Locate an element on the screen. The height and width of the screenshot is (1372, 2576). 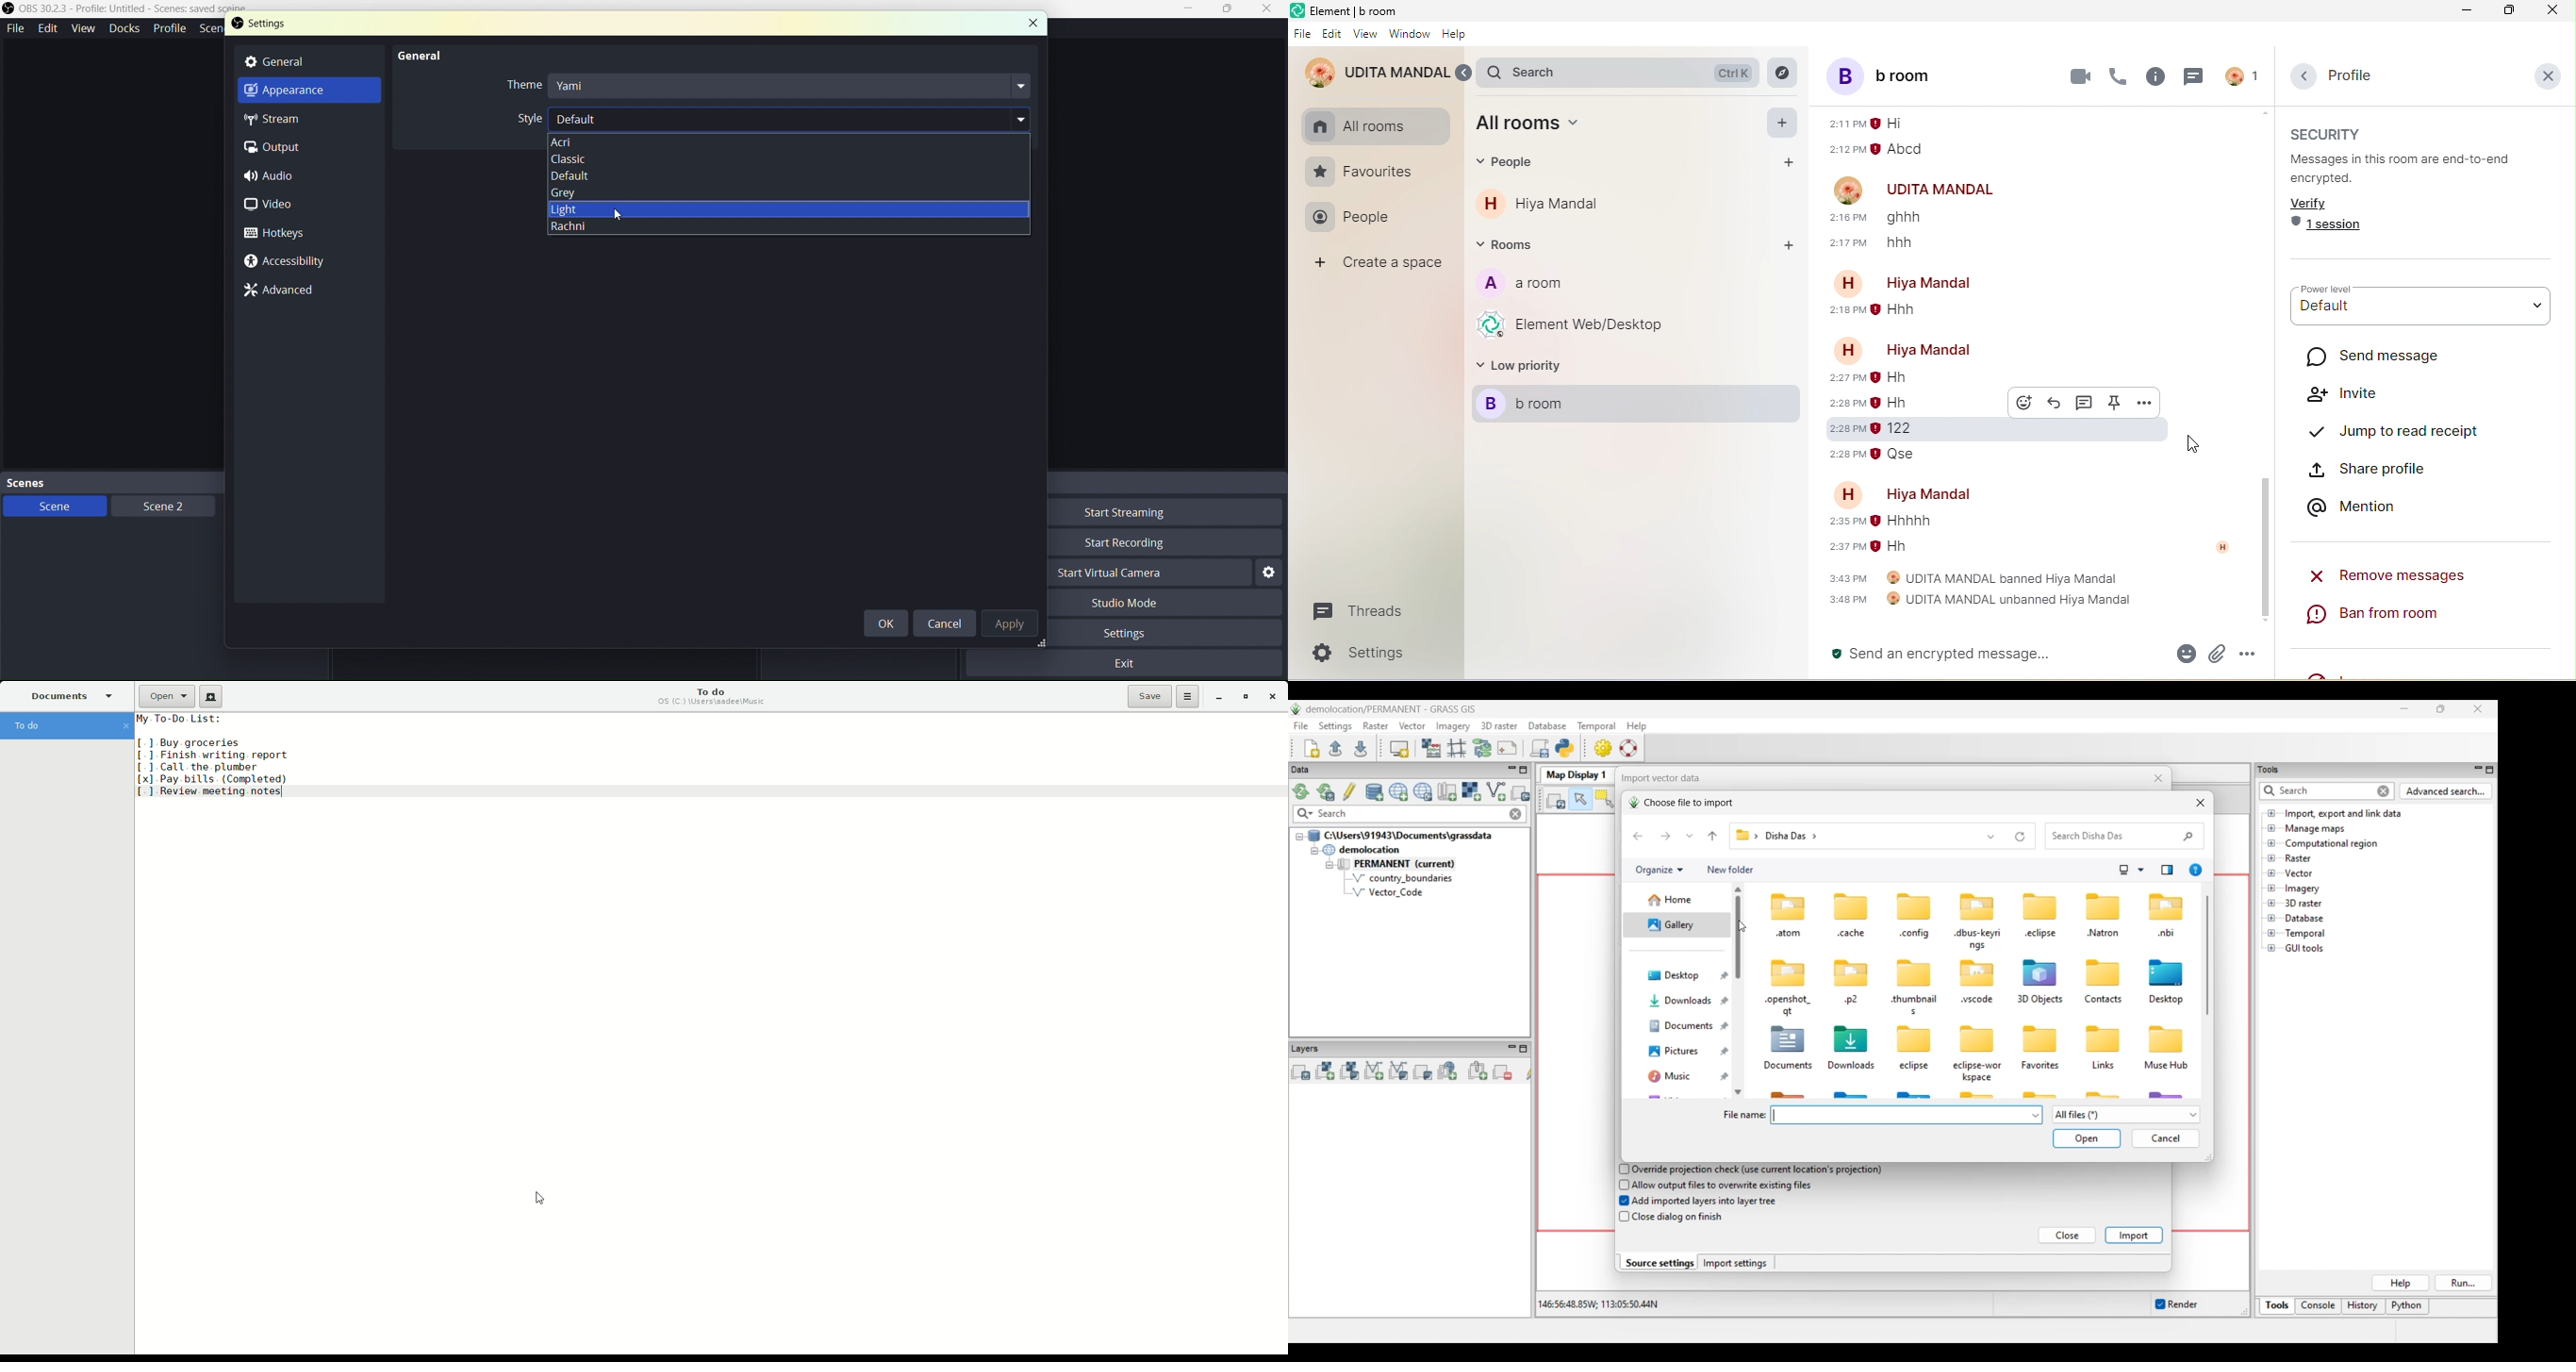
udita mandal unbanned hiya mandal is located at coordinates (1985, 605).